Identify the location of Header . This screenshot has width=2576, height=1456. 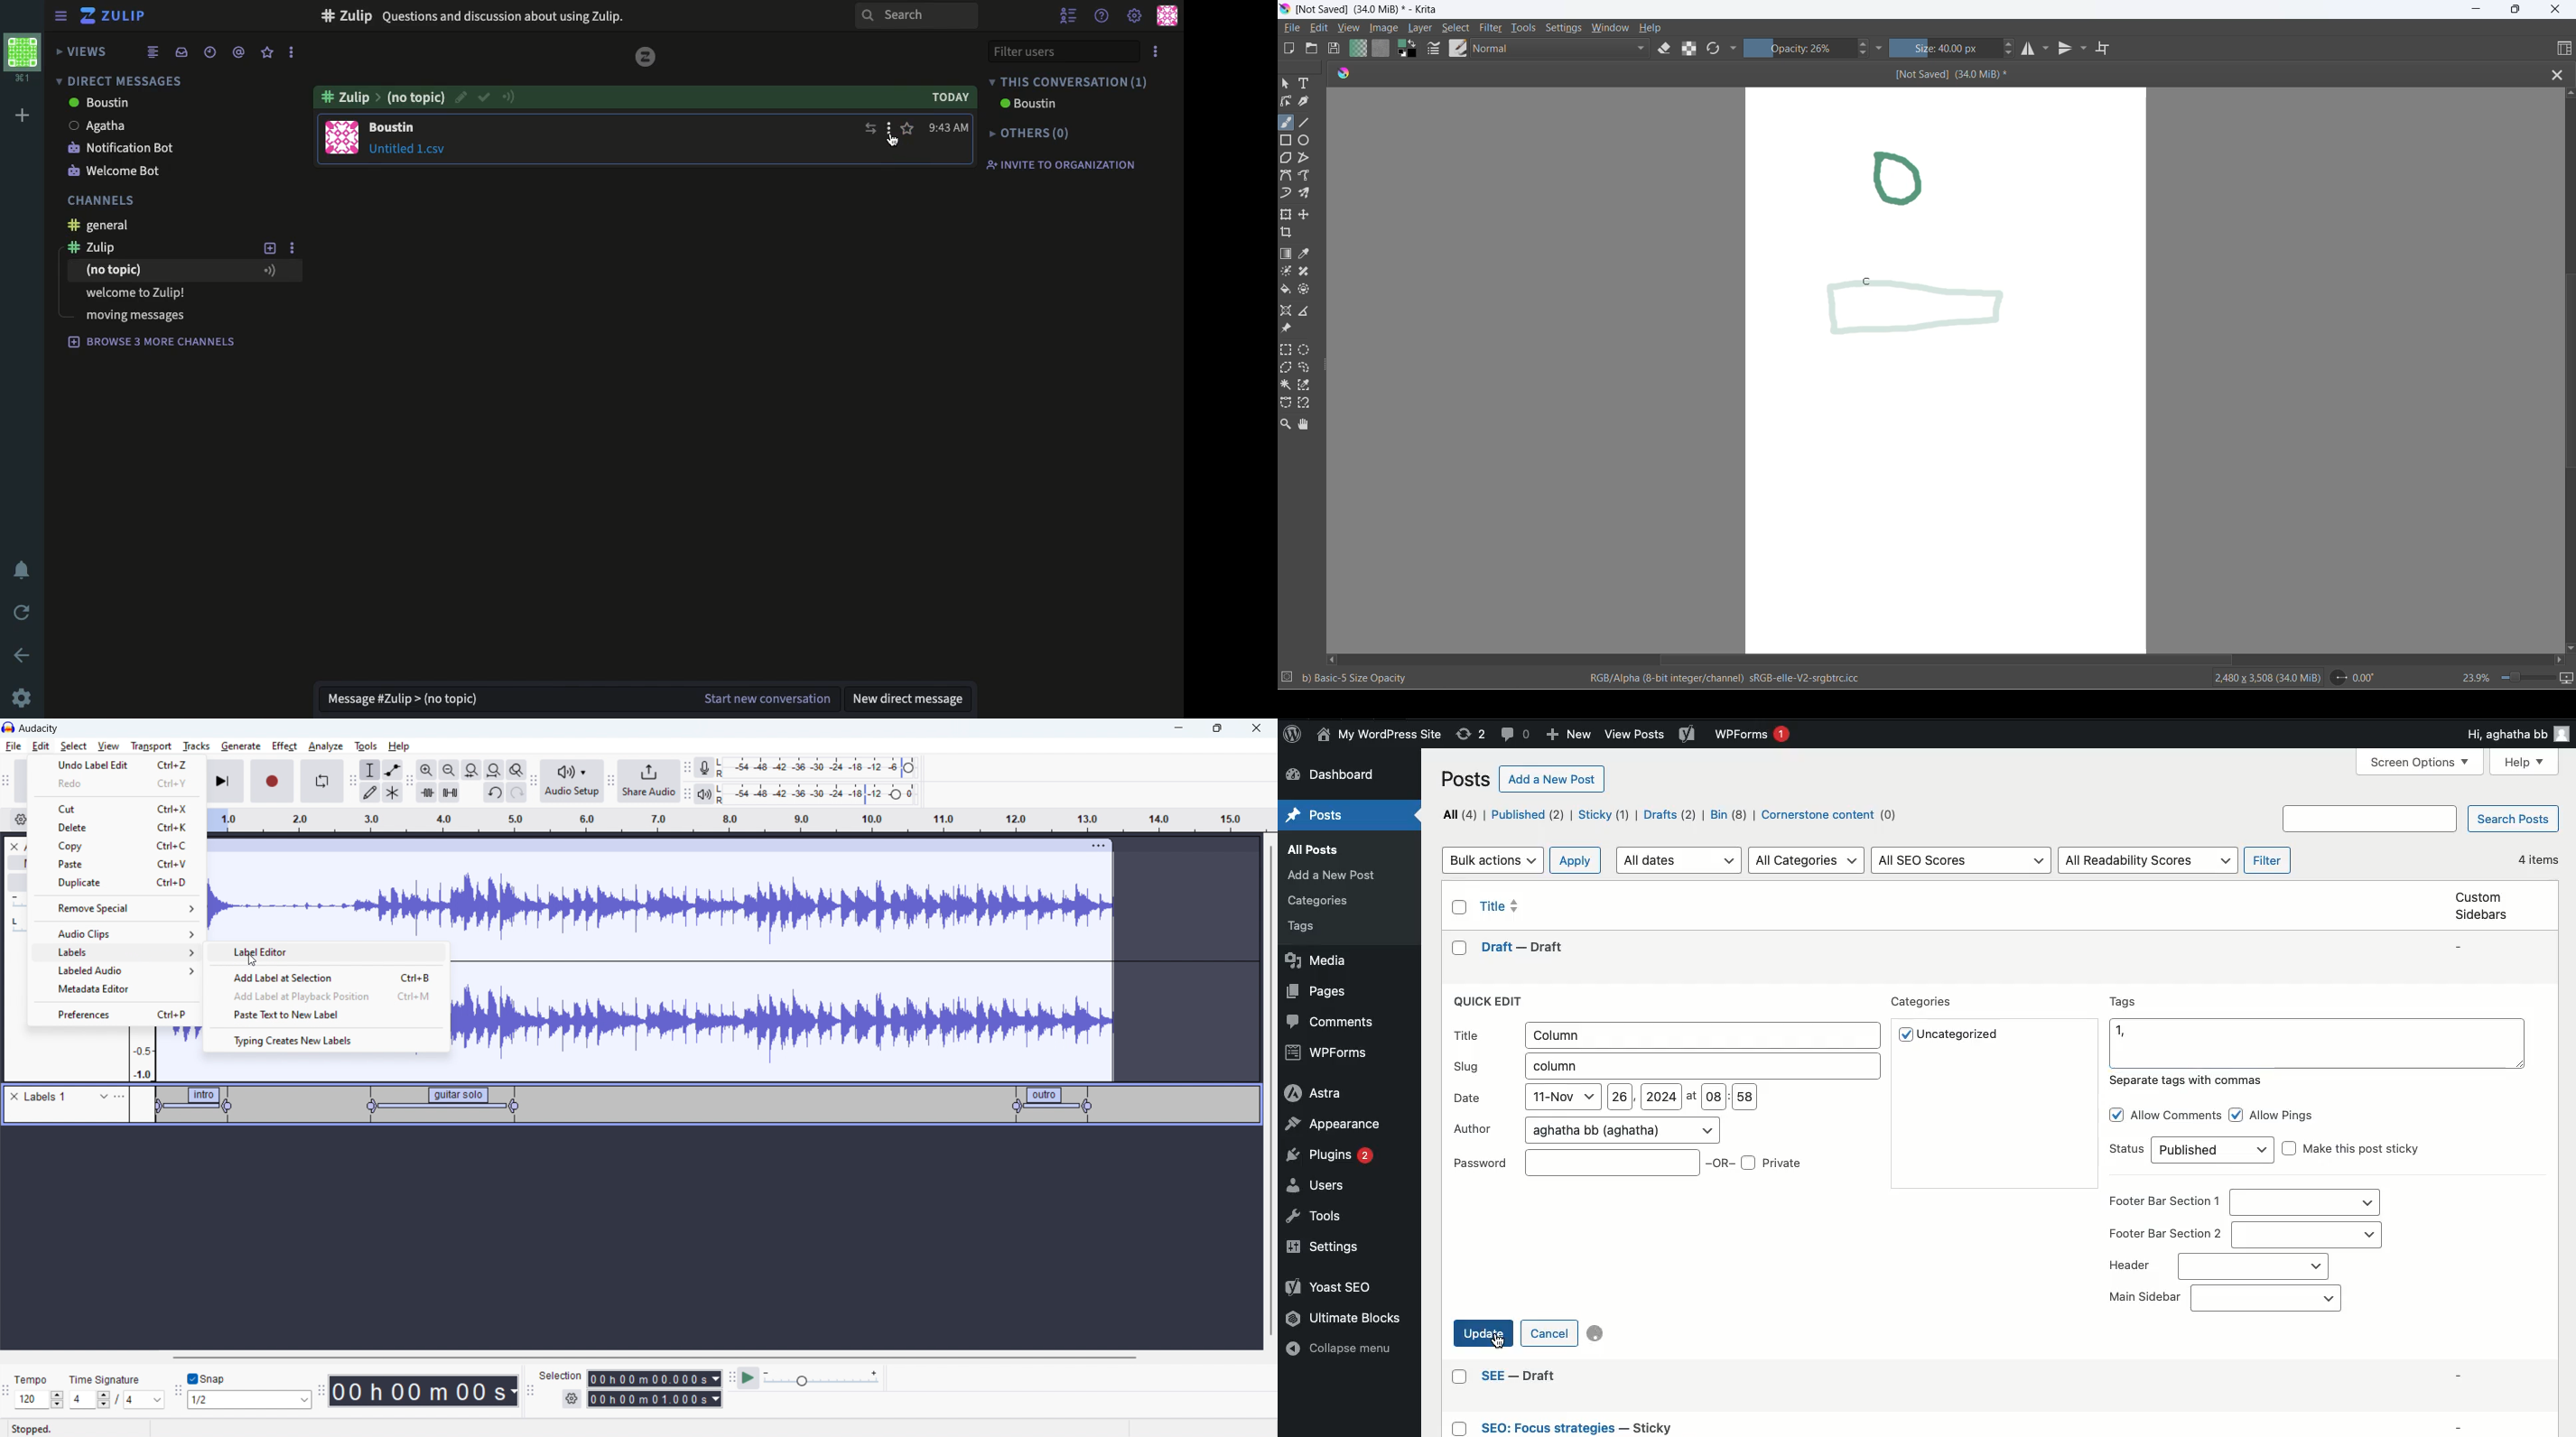
(2216, 1265).